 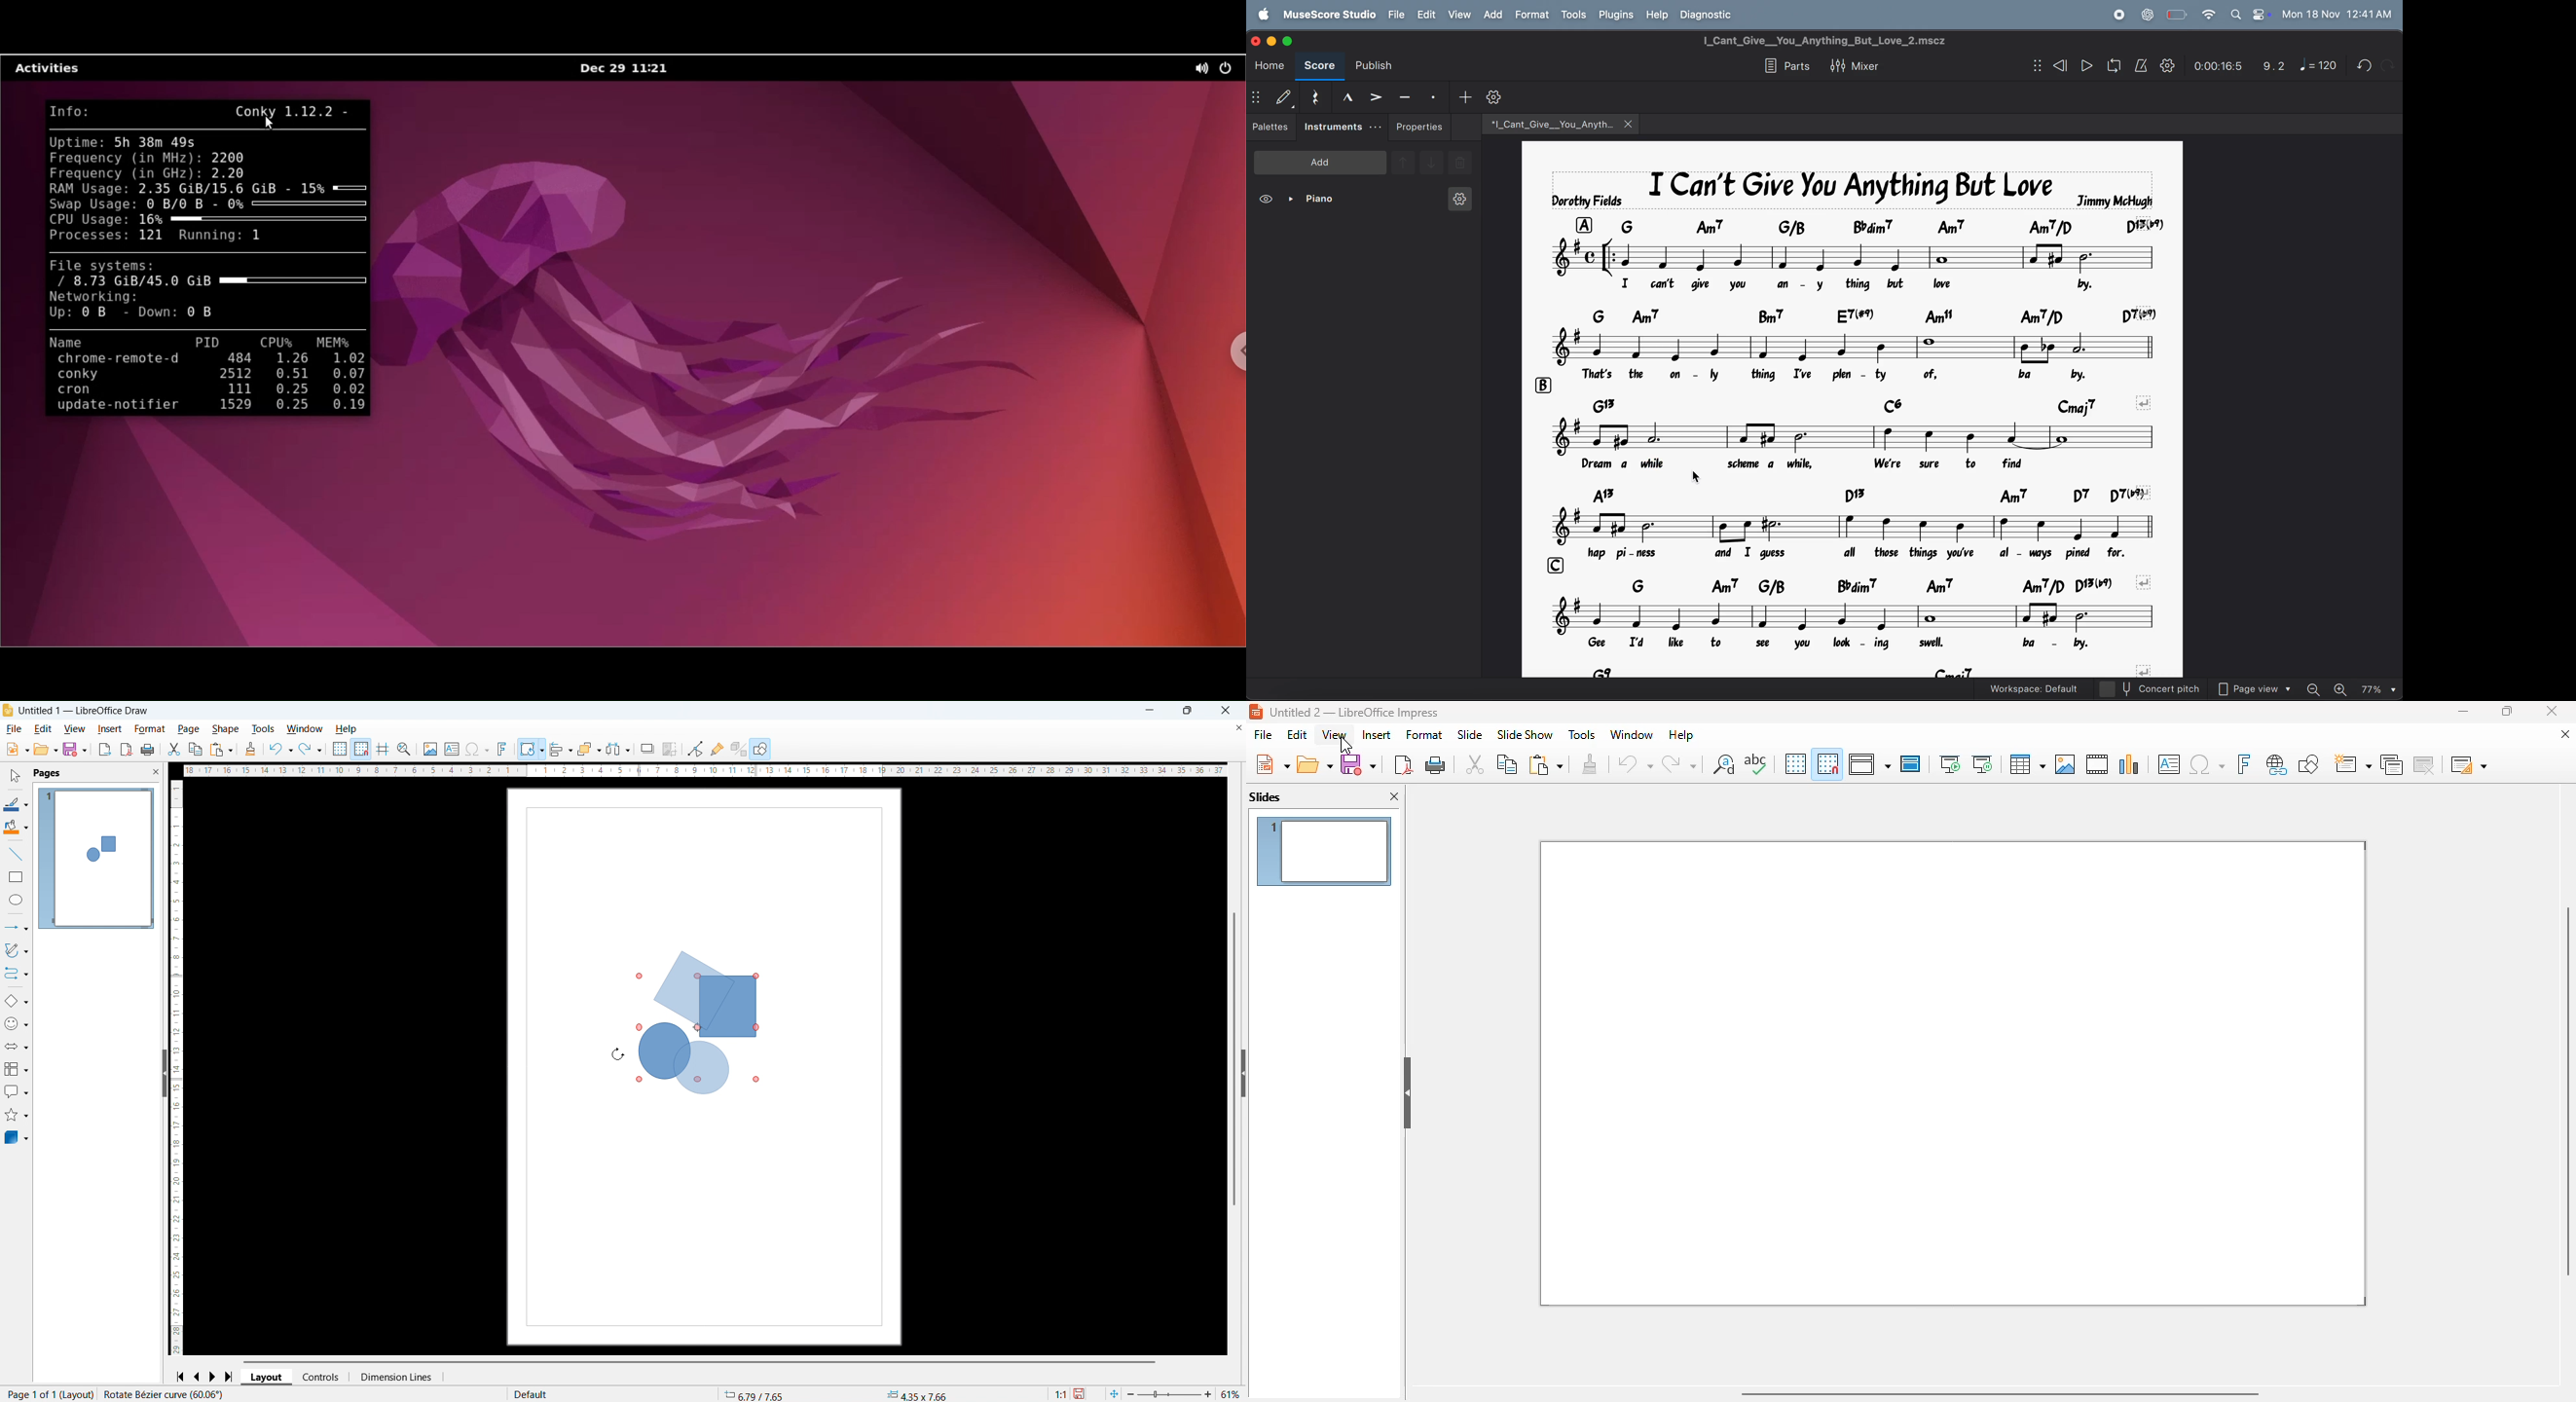 I want to click on plugins, so click(x=1617, y=15).